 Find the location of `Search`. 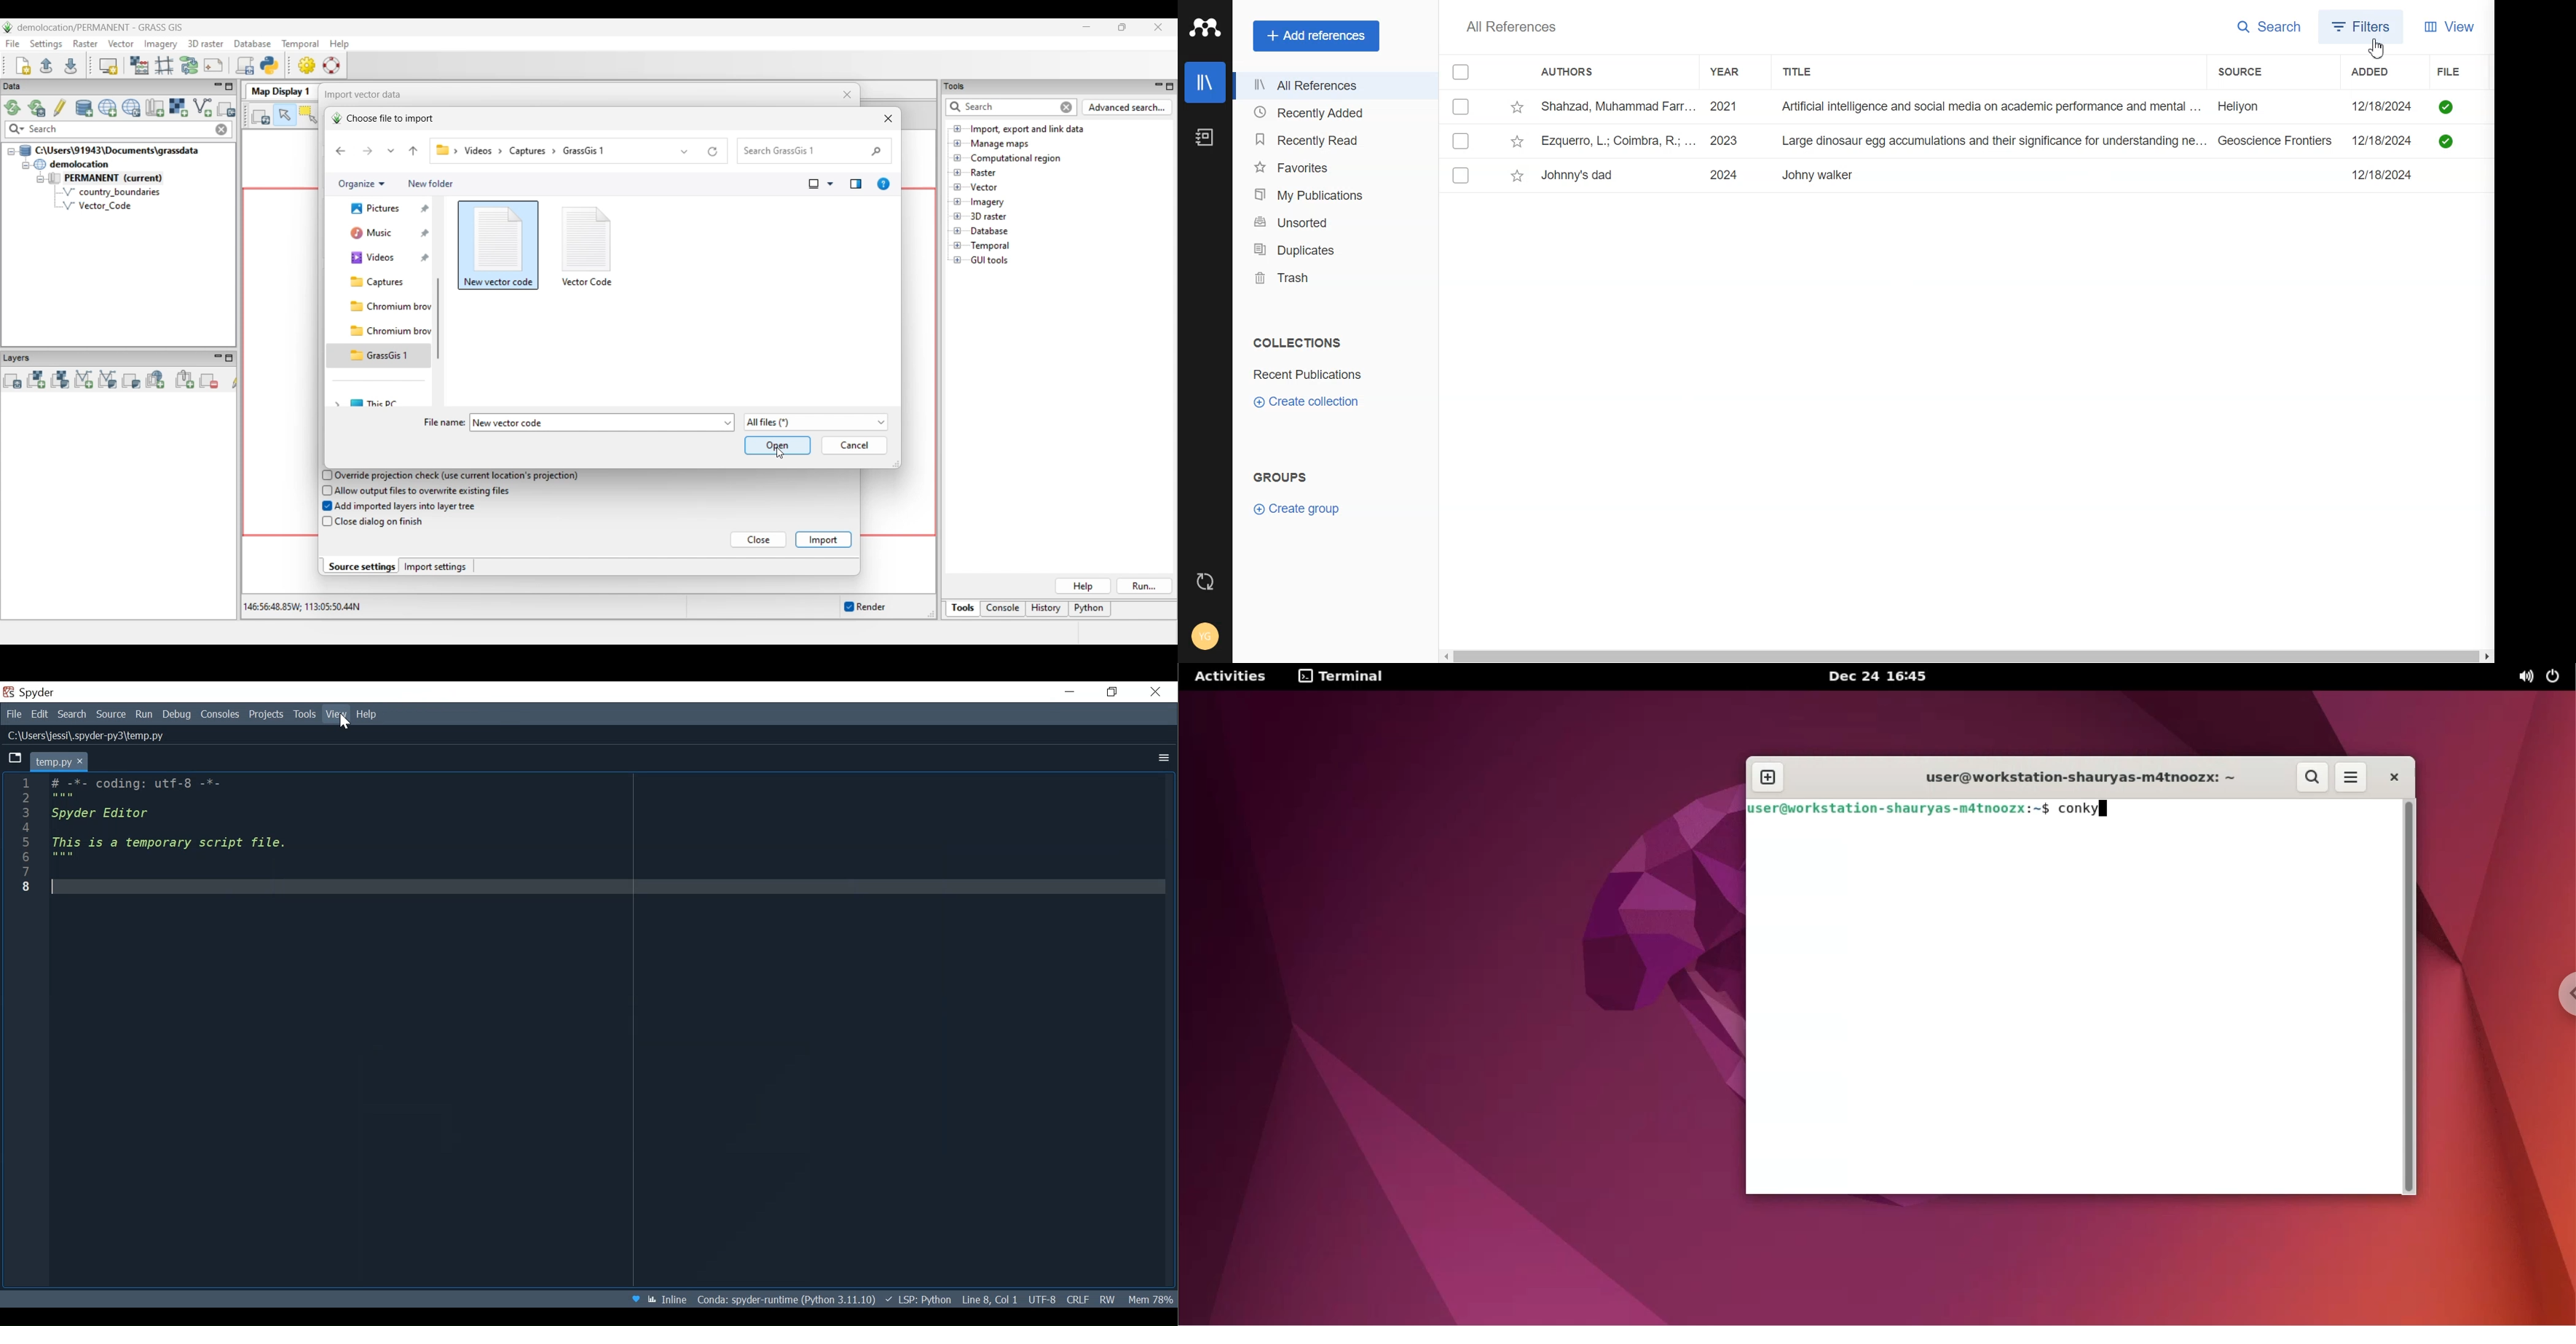

Search is located at coordinates (72, 715).